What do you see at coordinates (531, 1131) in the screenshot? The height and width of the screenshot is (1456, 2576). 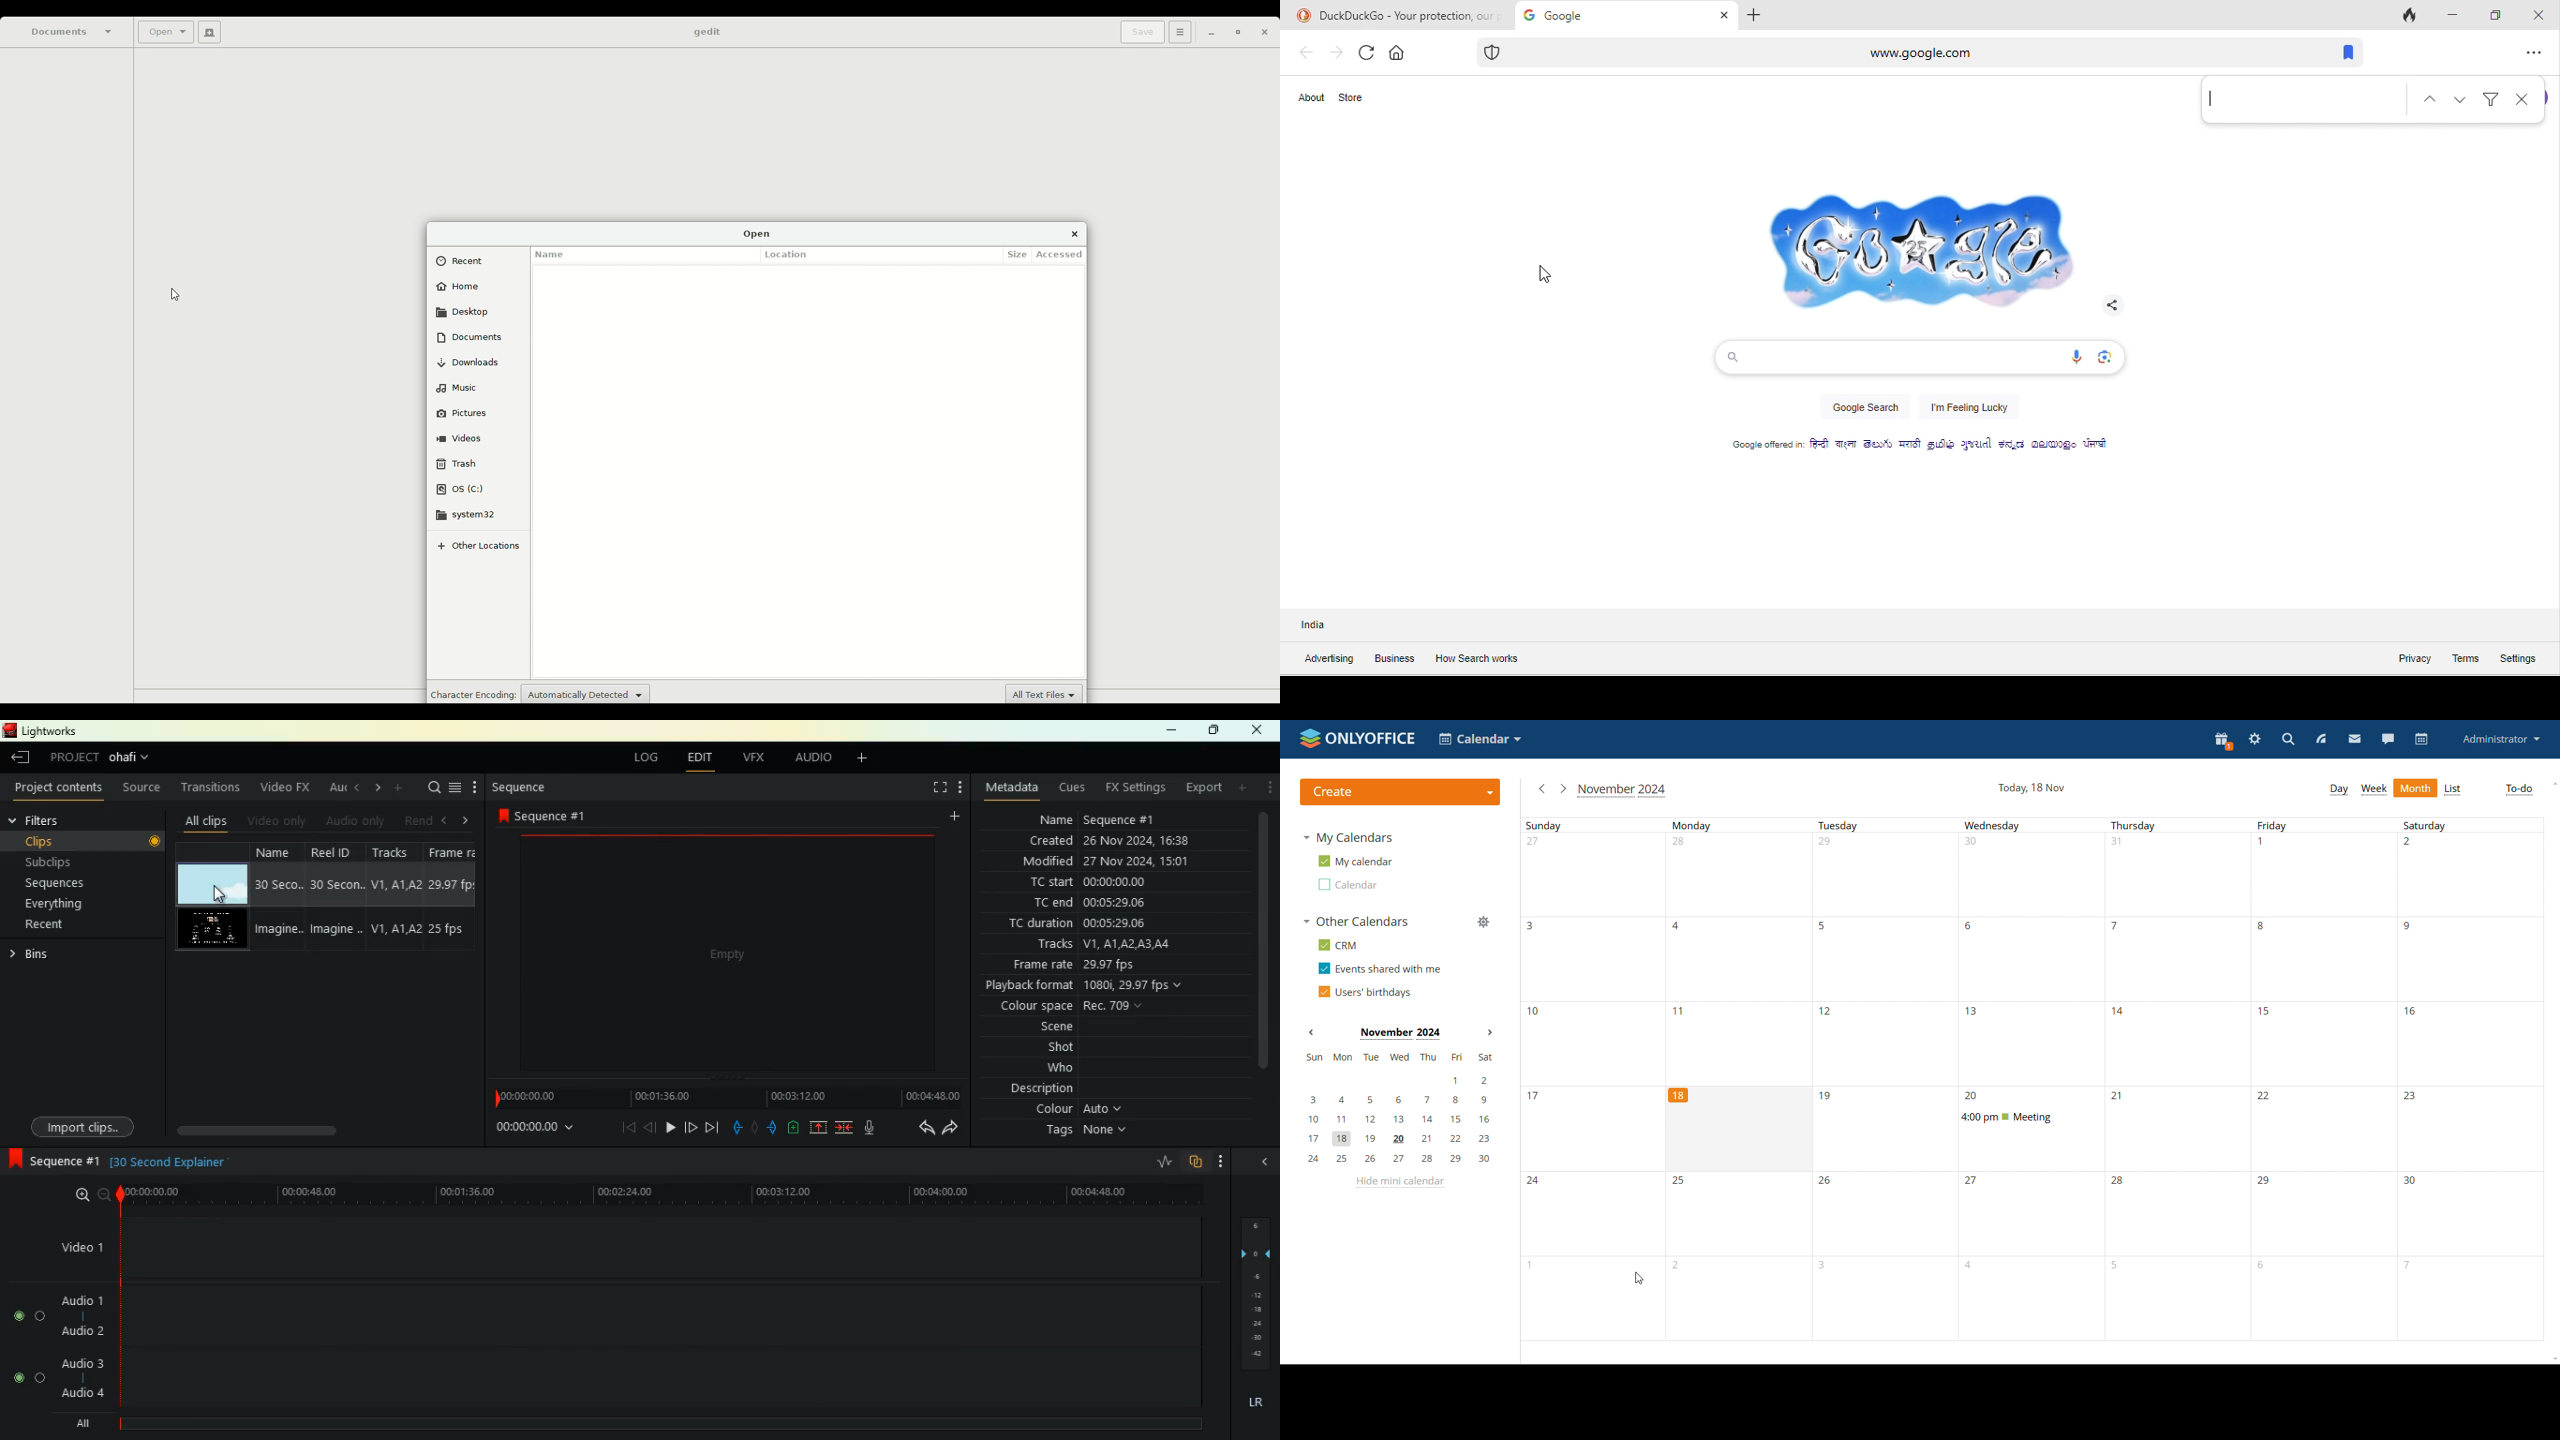 I see `time` at bounding box center [531, 1131].